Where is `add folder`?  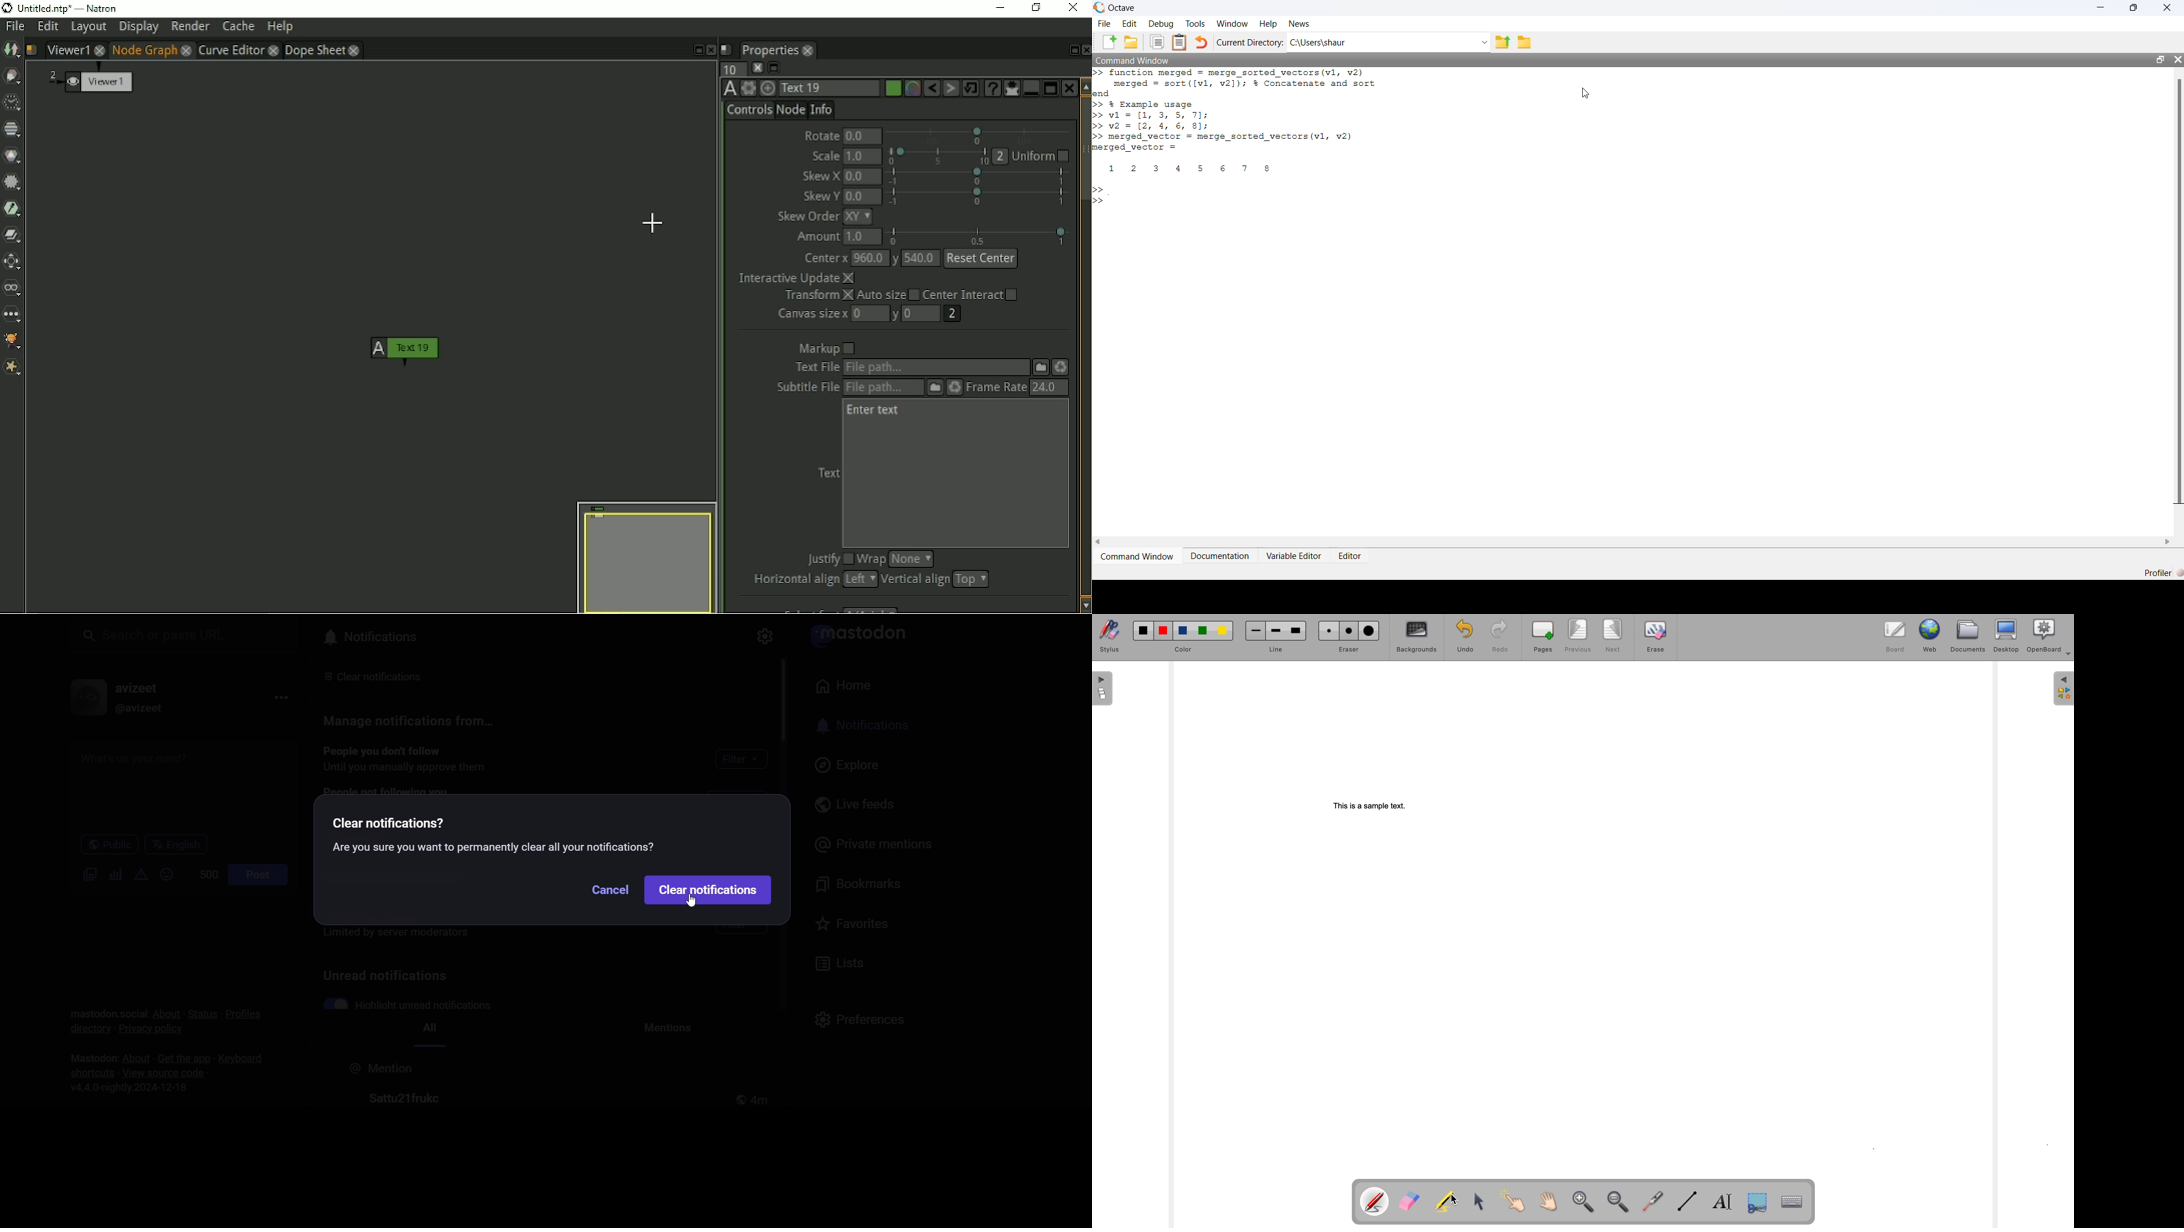 add folder is located at coordinates (1131, 42).